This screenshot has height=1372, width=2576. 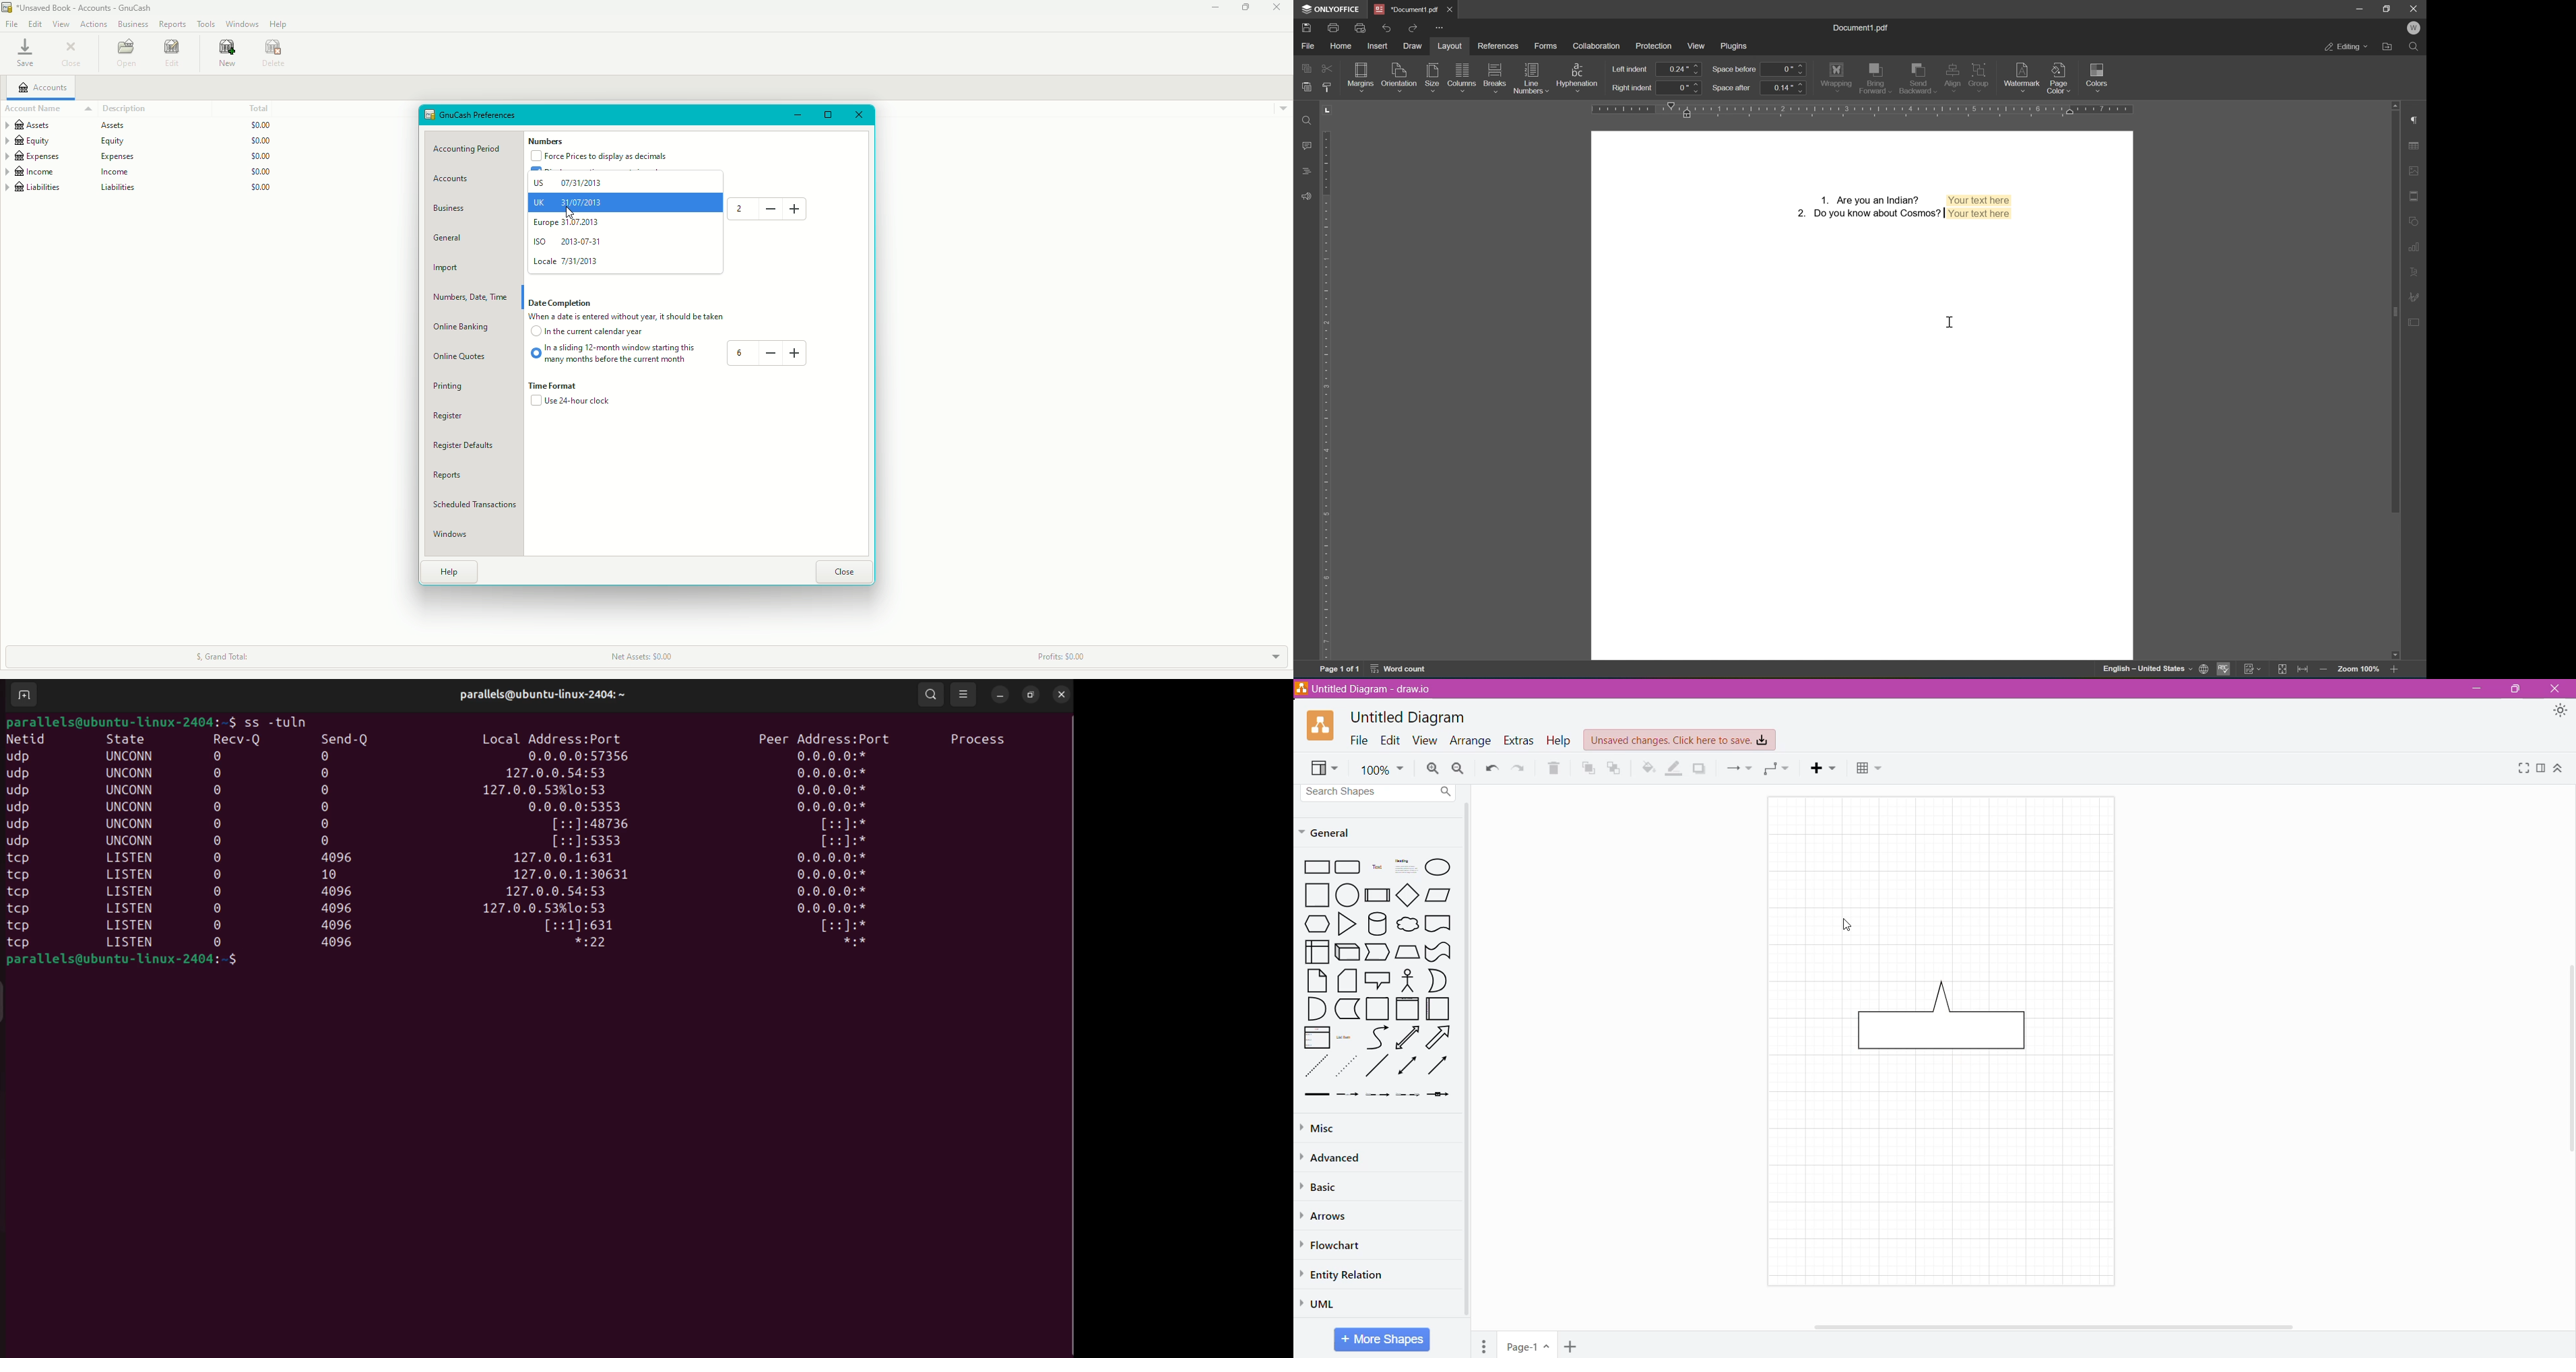 What do you see at coordinates (2022, 75) in the screenshot?
I see `watermark` at bounding box center [2022, 75].